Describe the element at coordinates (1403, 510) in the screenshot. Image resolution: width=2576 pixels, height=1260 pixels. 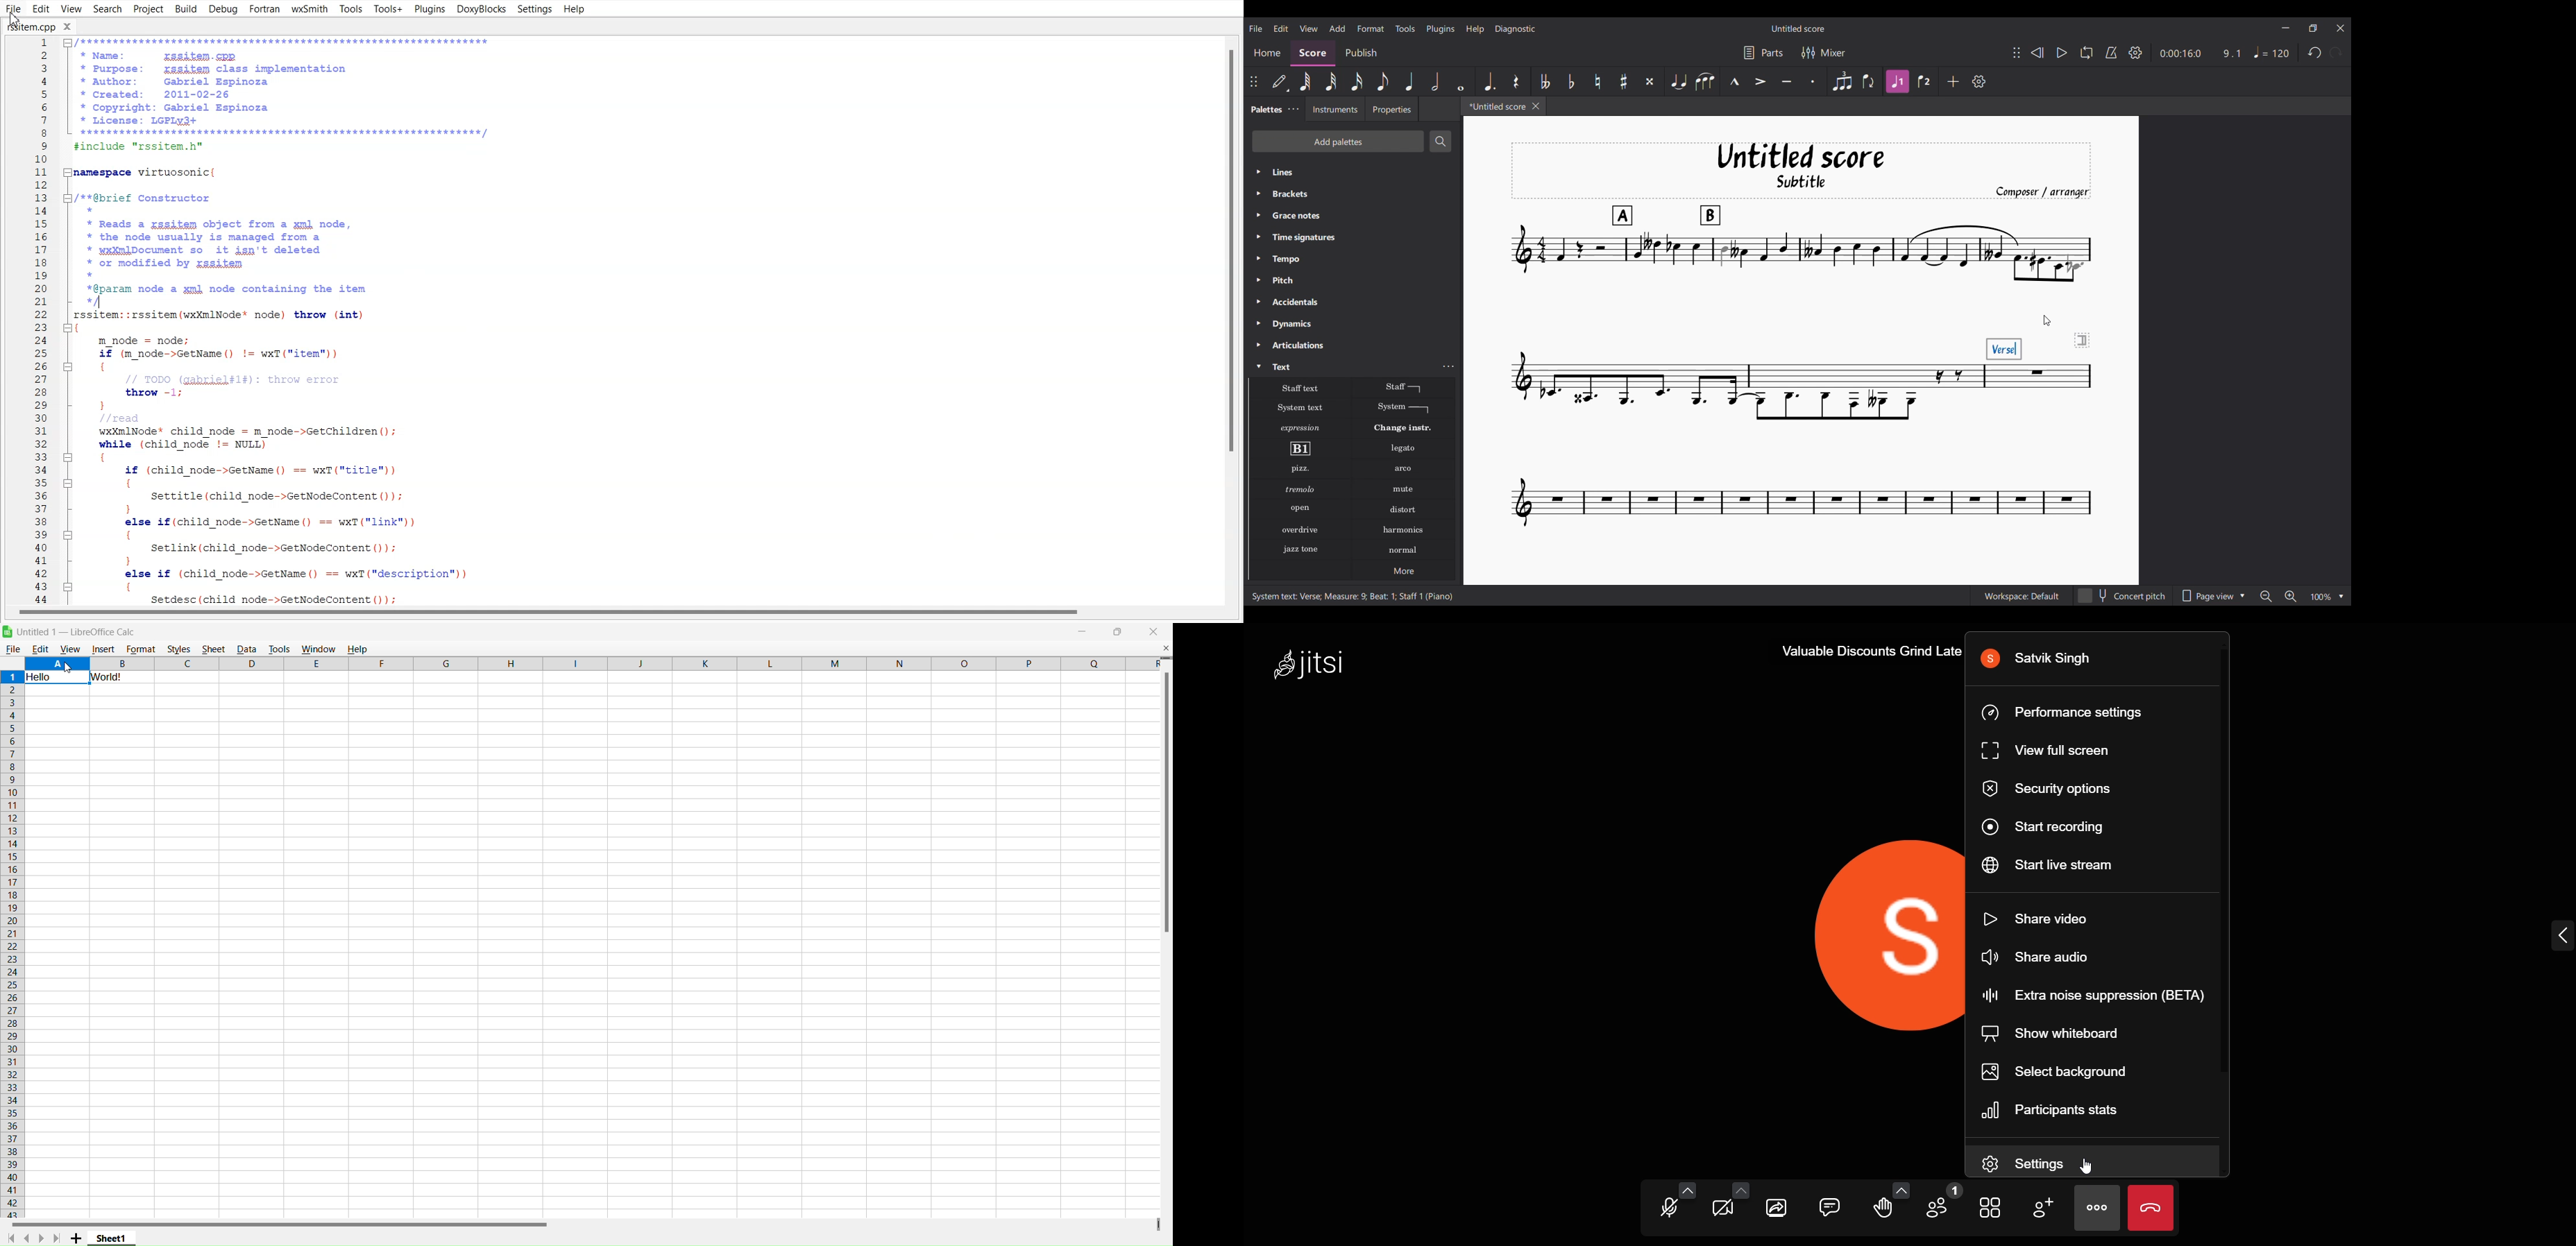
I see `Distort` at that location.